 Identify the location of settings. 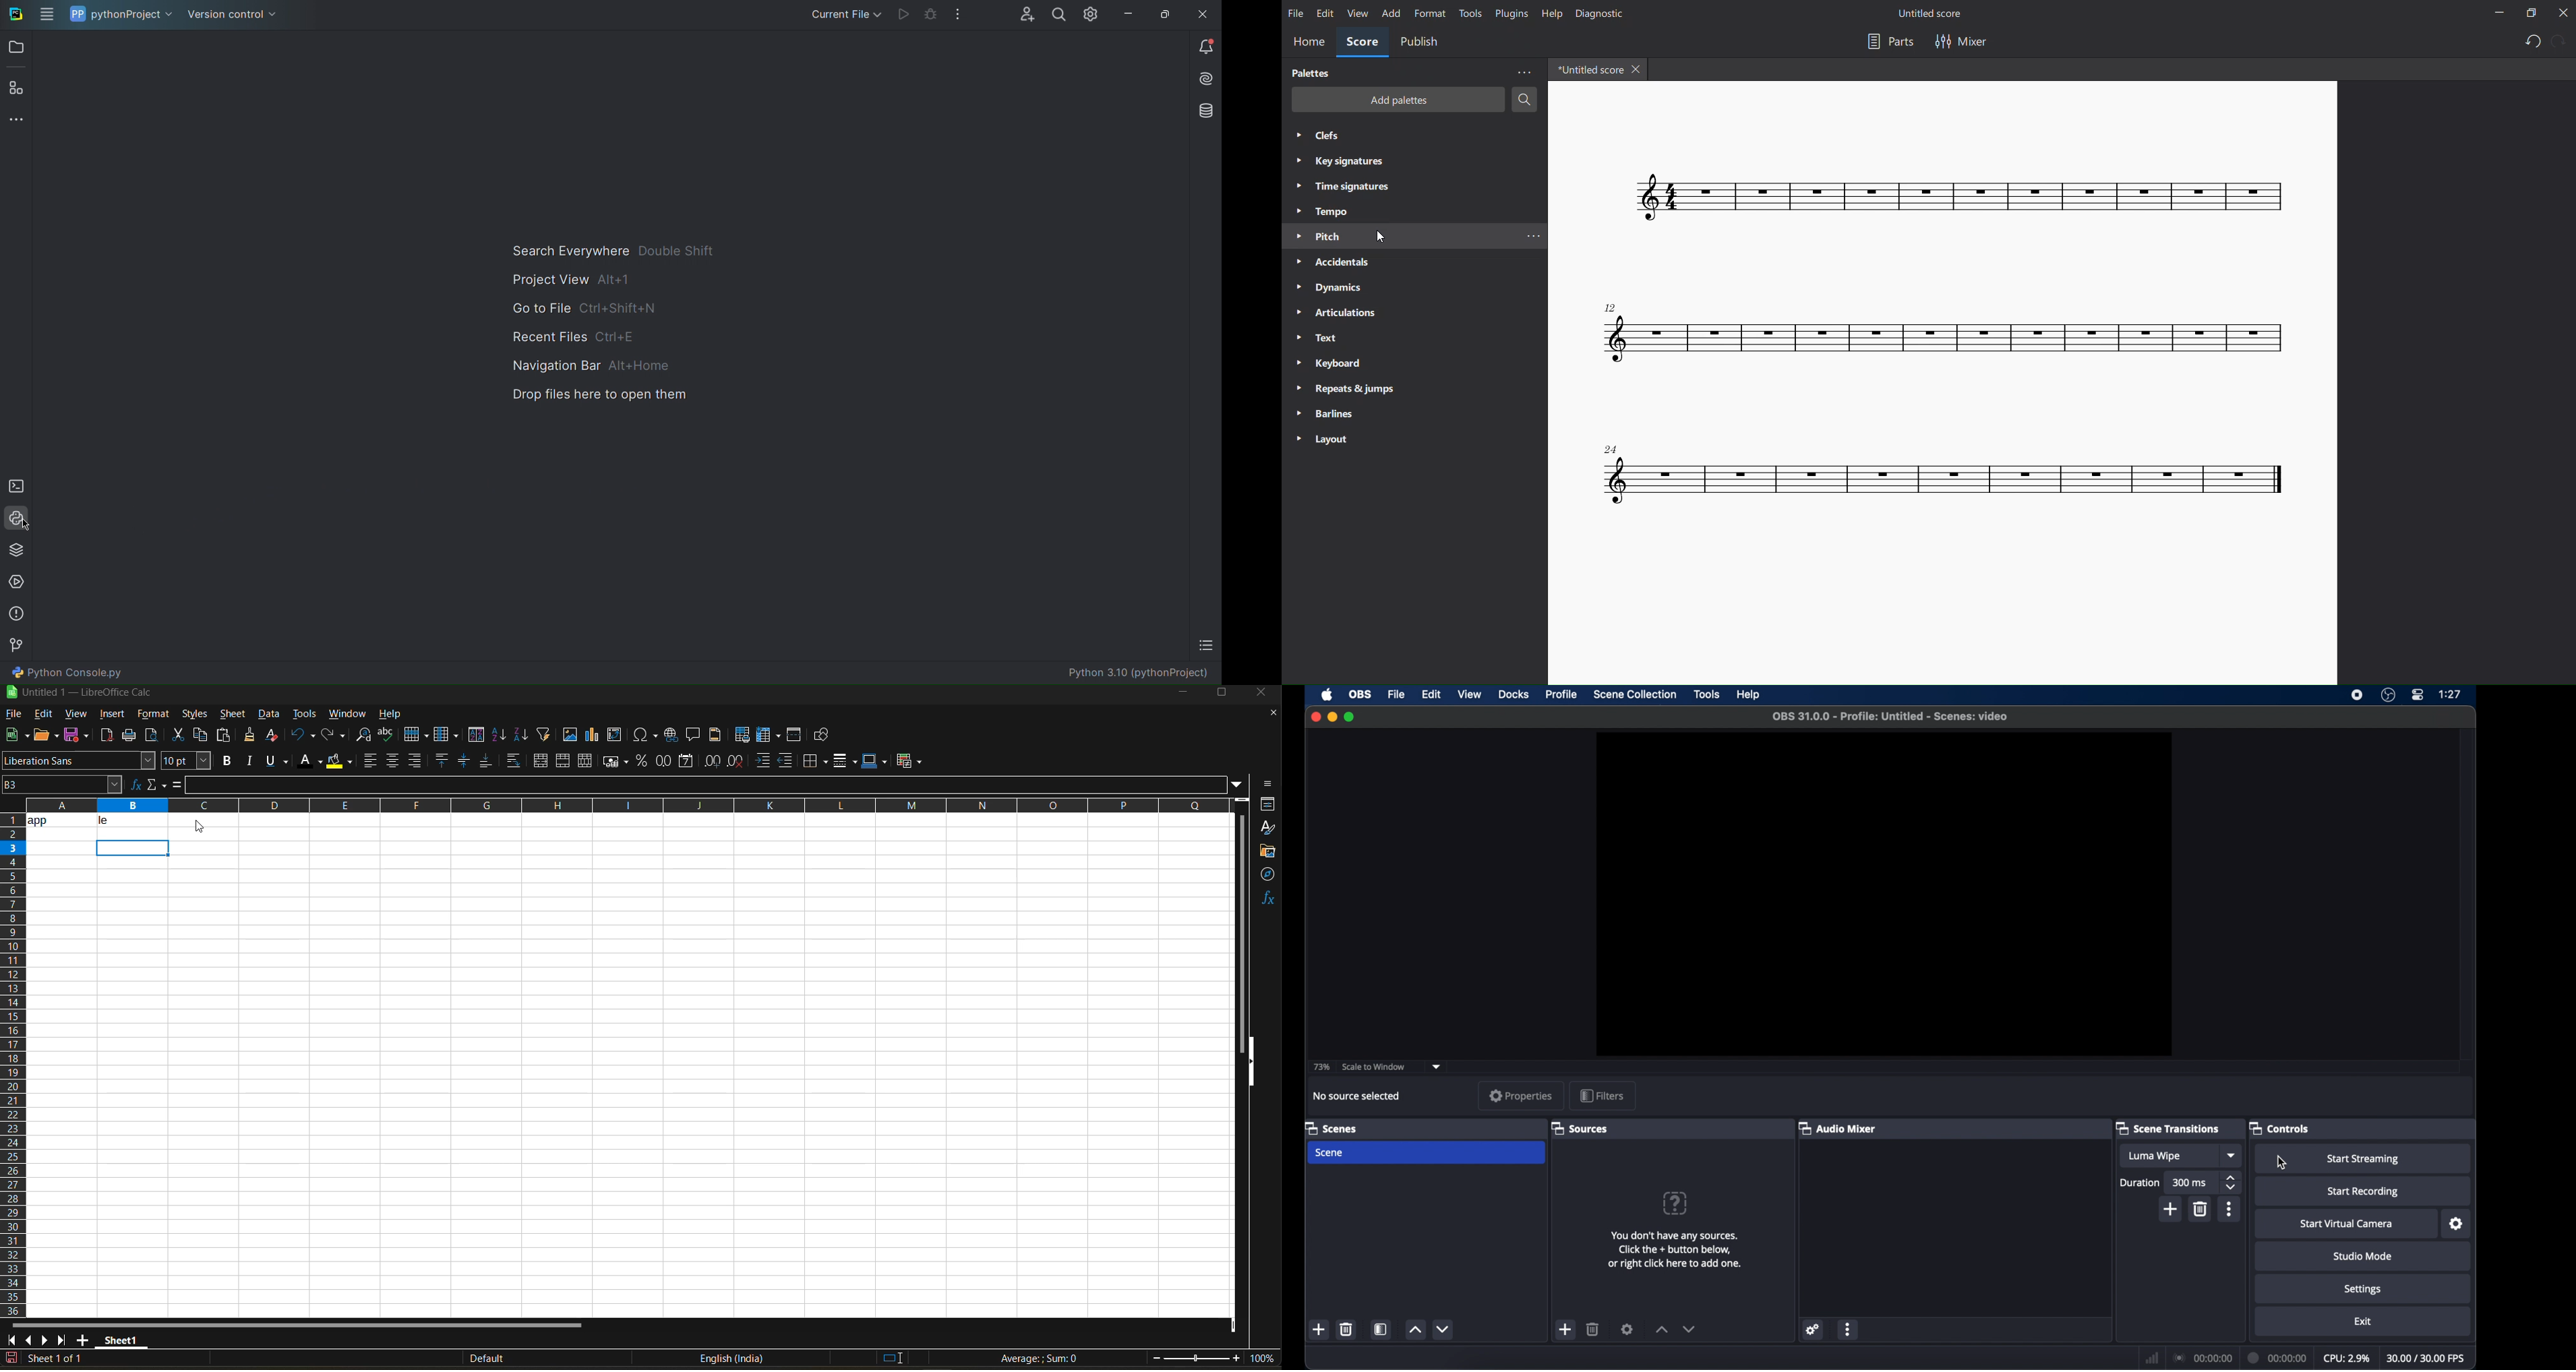
(1814, 1329).